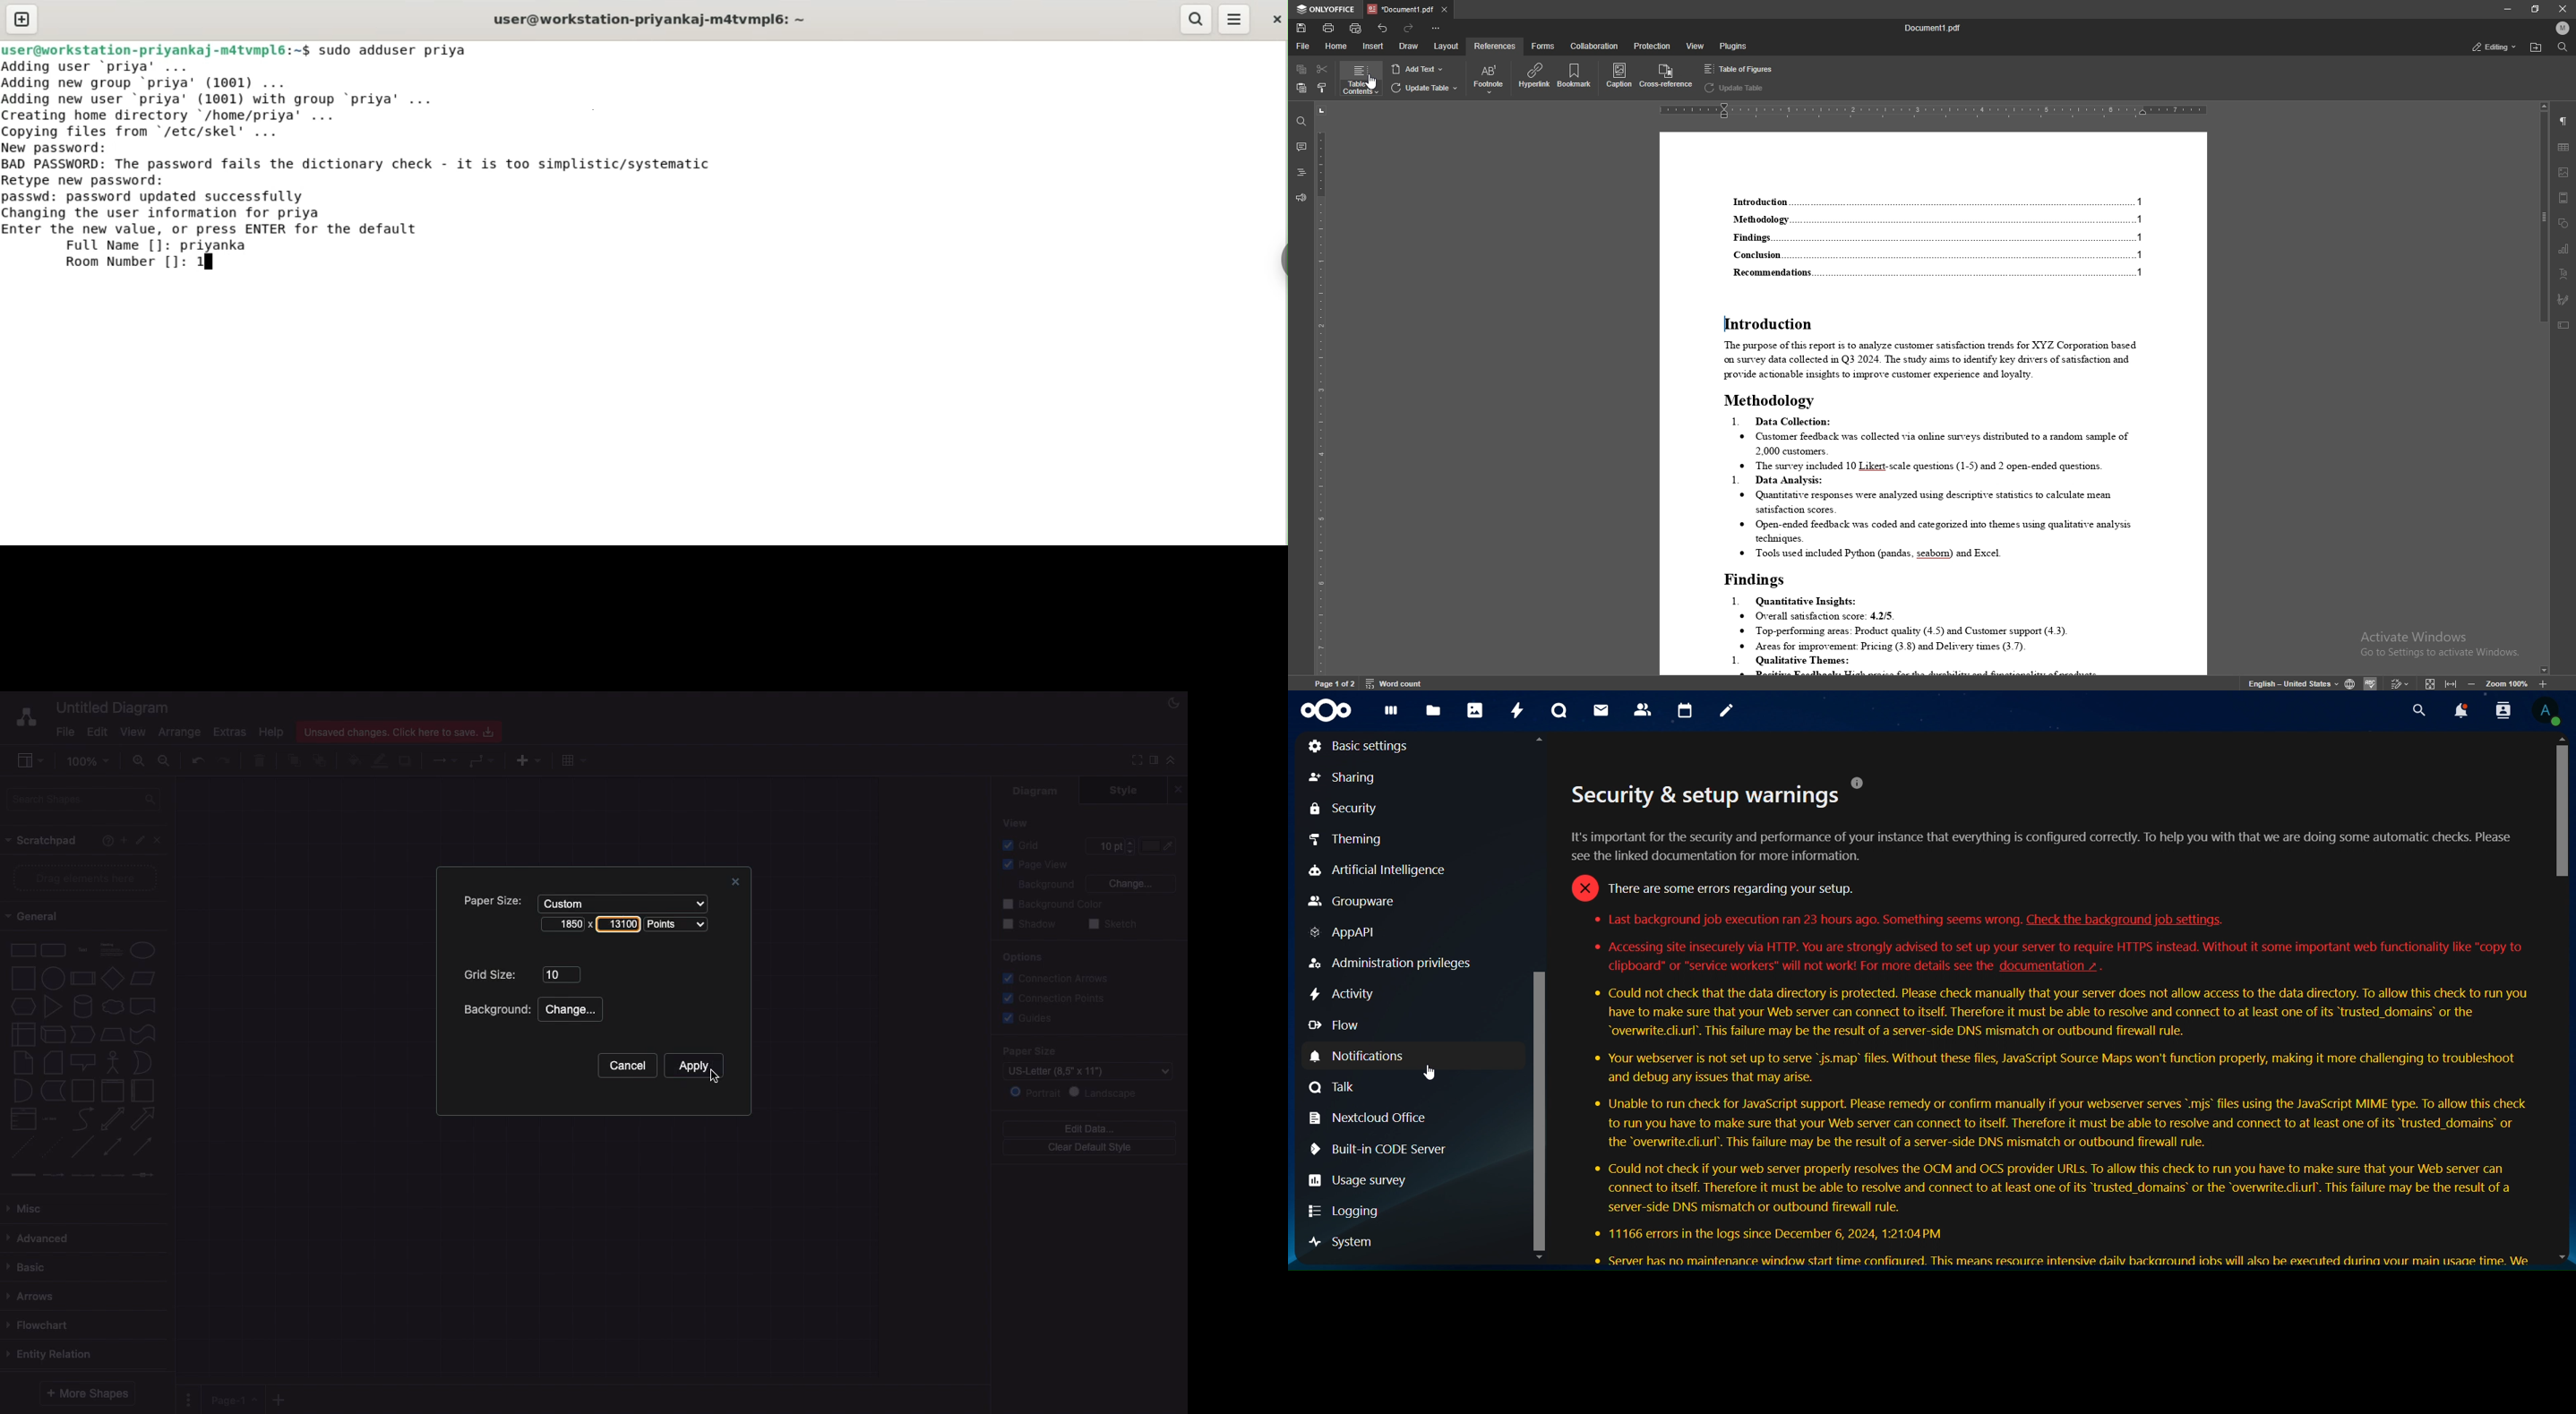 Image resolution: width=2576 pixels, height=1428 pixels. What do you see at coordinates (1618, 76) in the screenshot?
I see `caption` at bounding box center [1618, 76].